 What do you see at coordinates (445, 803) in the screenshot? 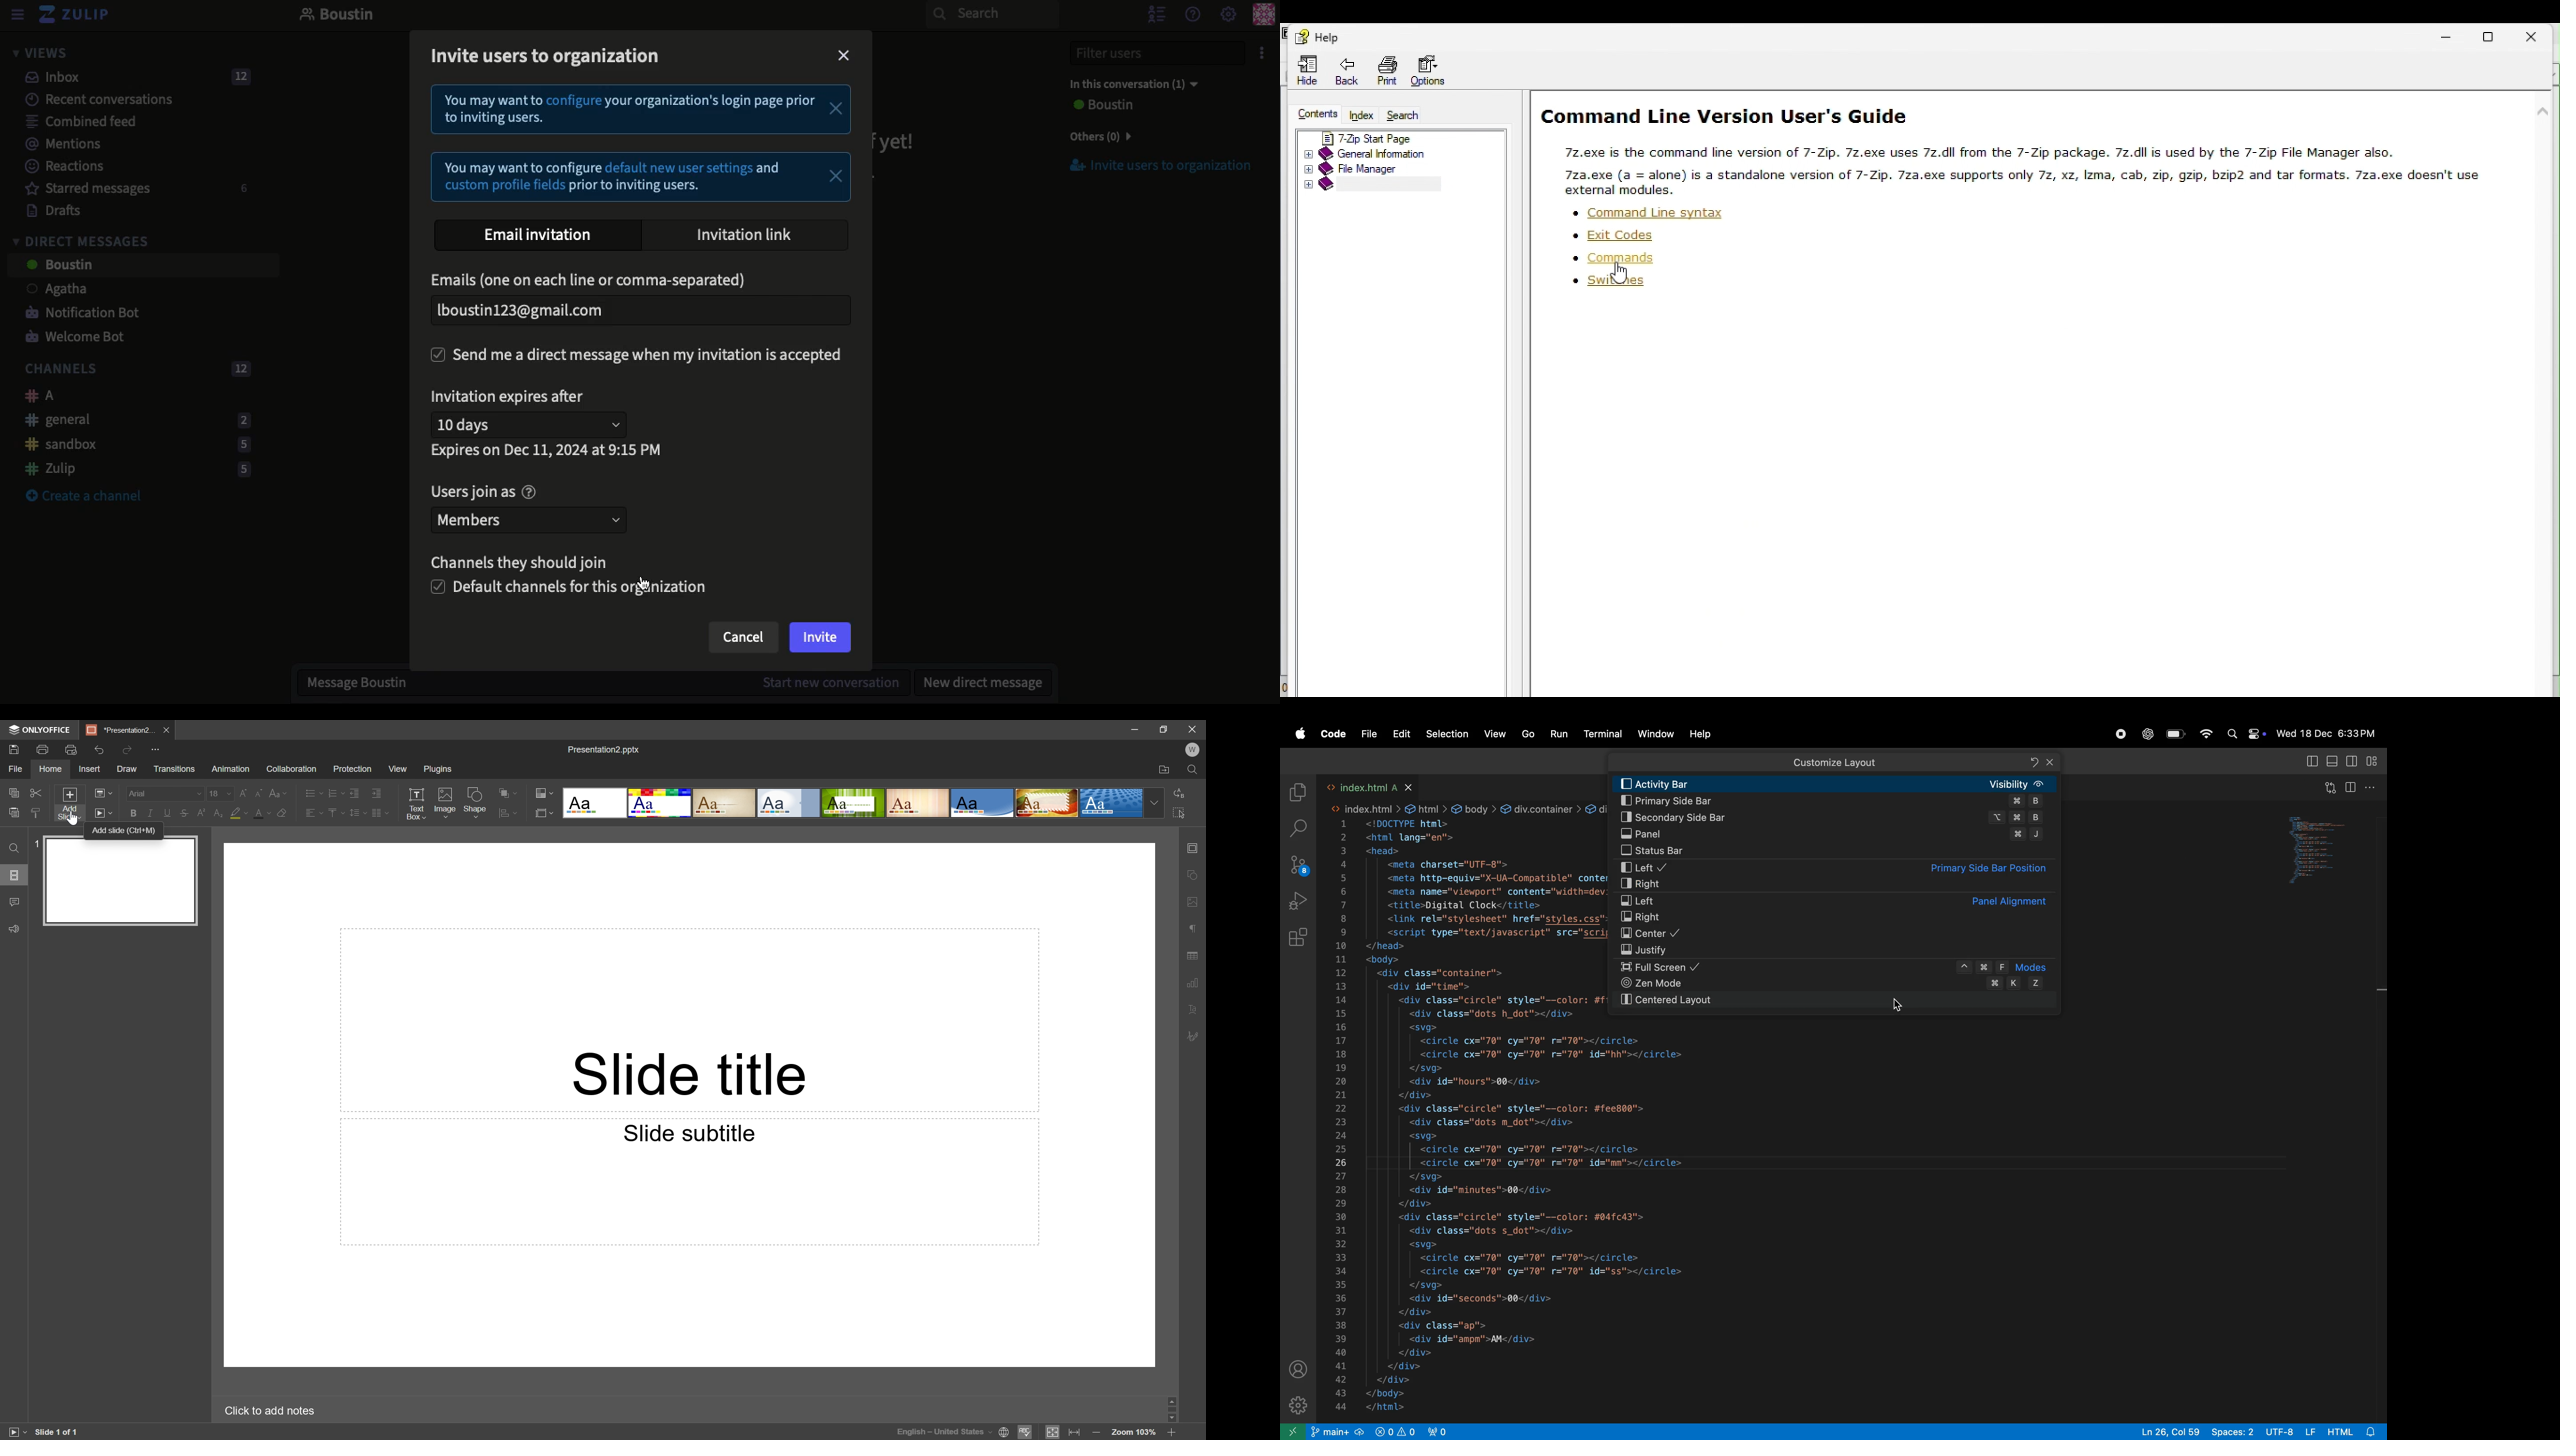
I see `Image` at bounding box center [445, 803].